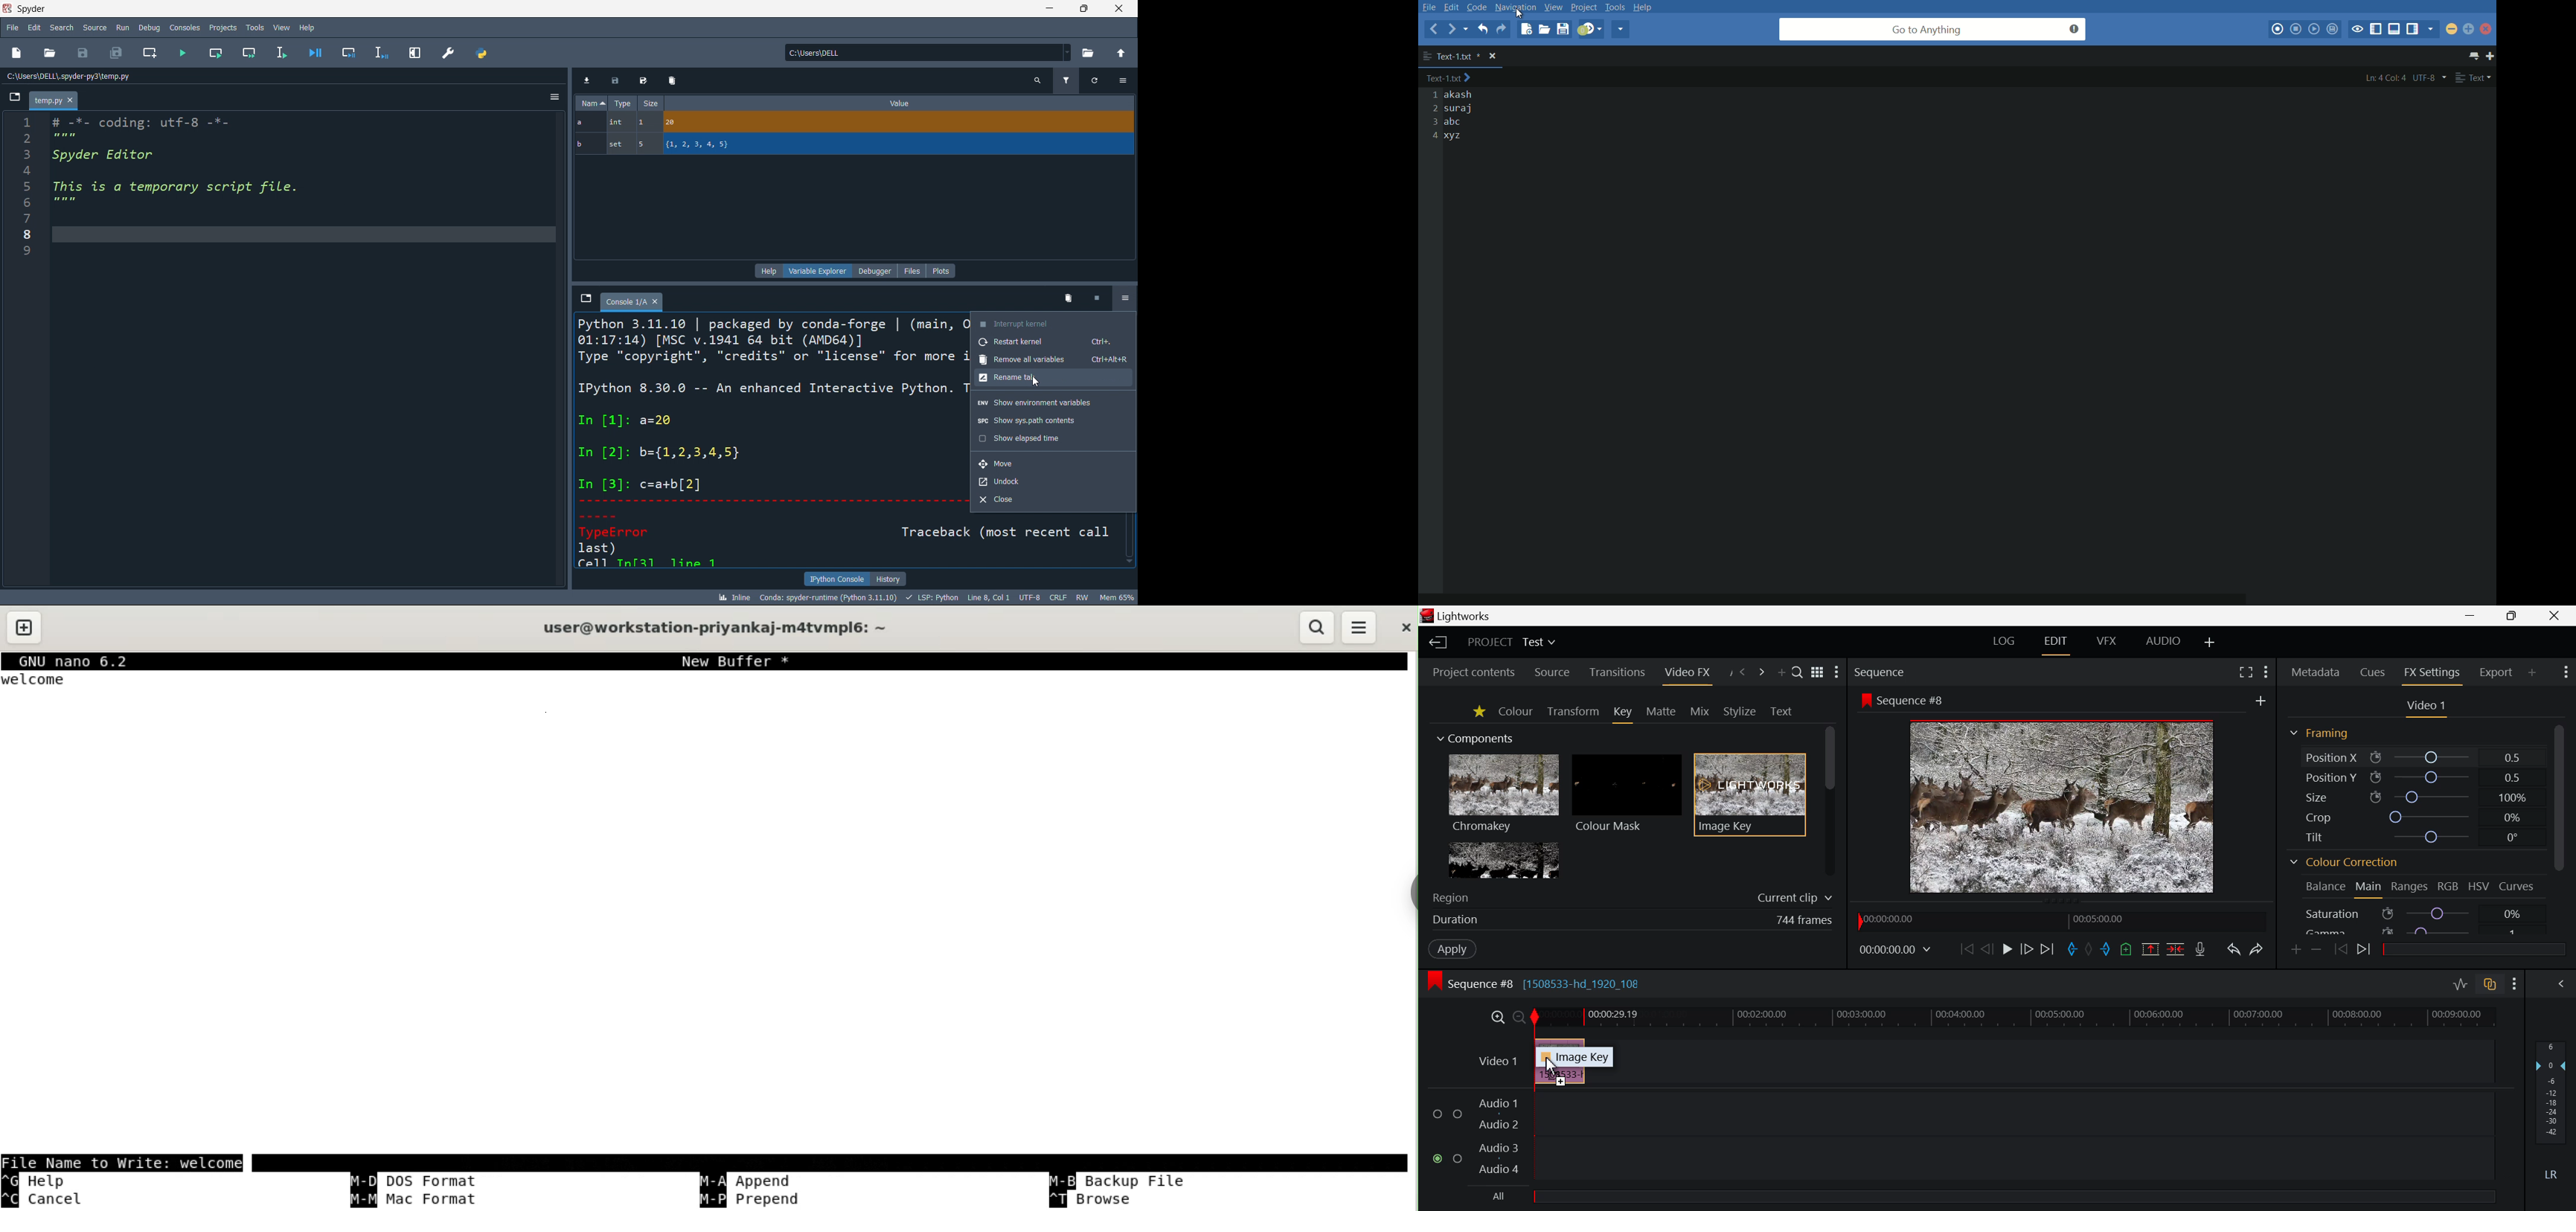 The height and width of the screenshot is (1232, 2576). Describe the element at coordinates (252, 54) in the screenshot. I see `run cell` at that location.